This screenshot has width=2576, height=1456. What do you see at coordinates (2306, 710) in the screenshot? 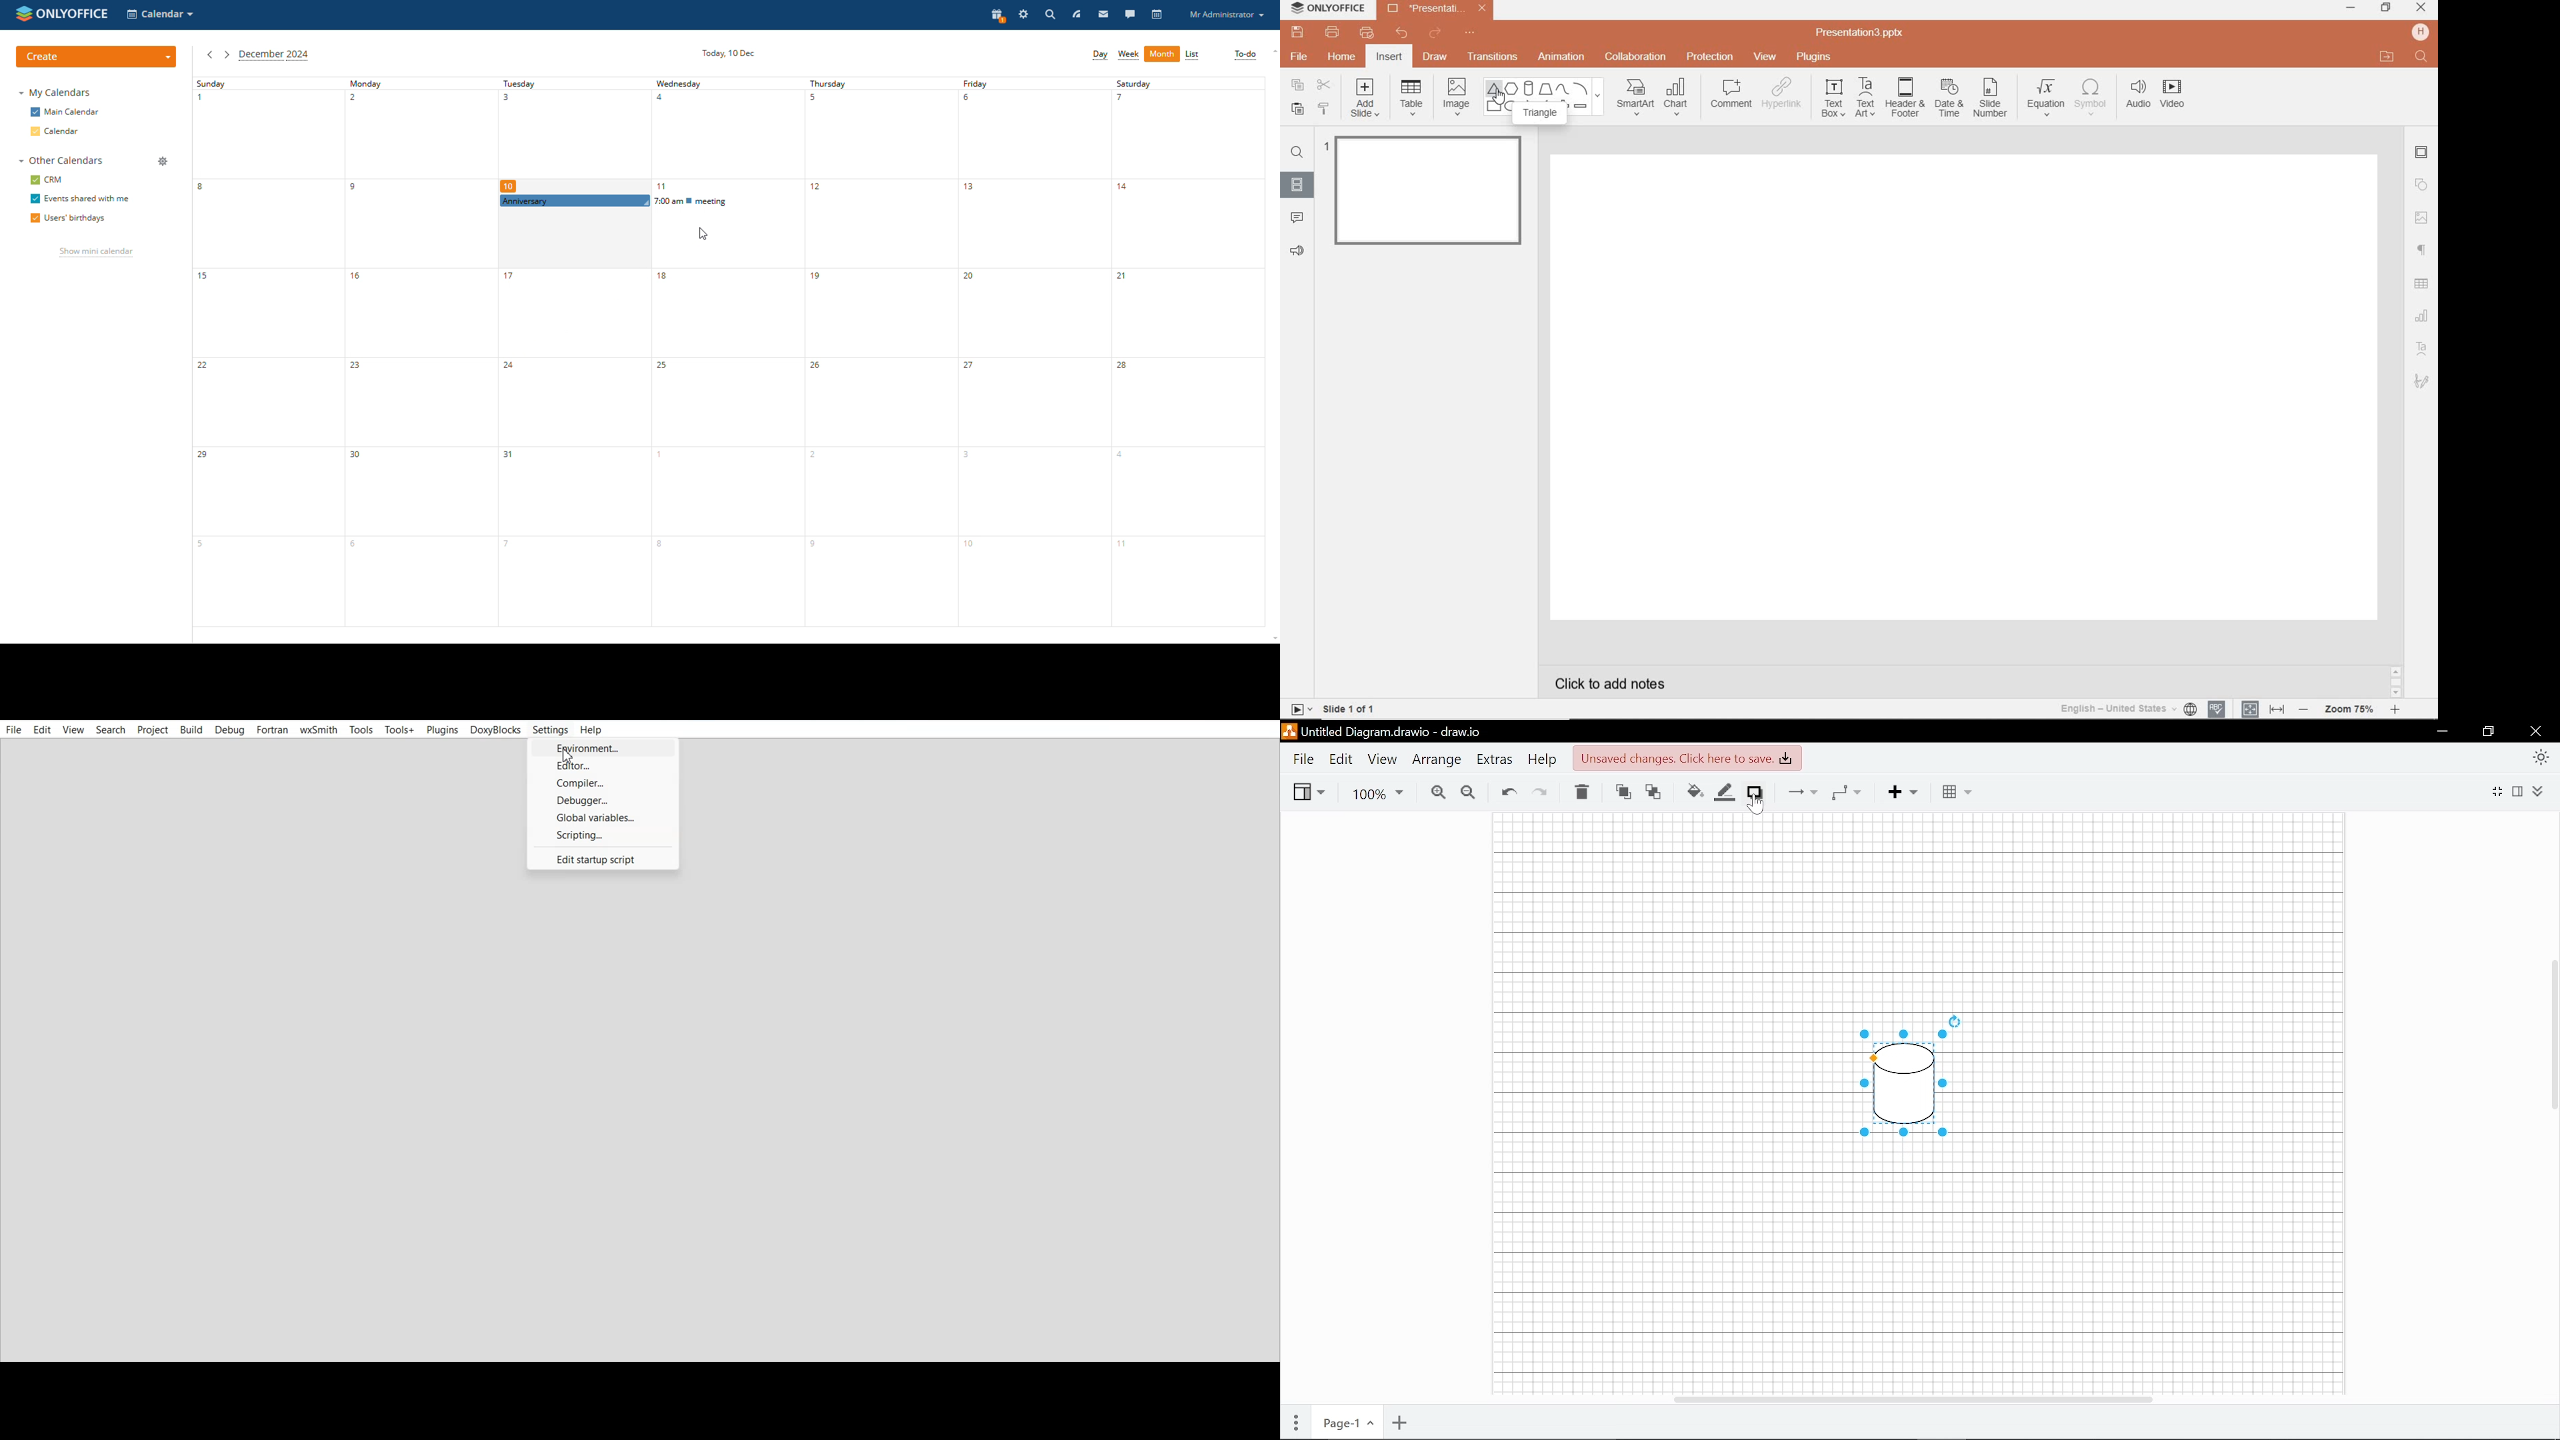
I see `zoom out` at bounding box center [2306, 710].